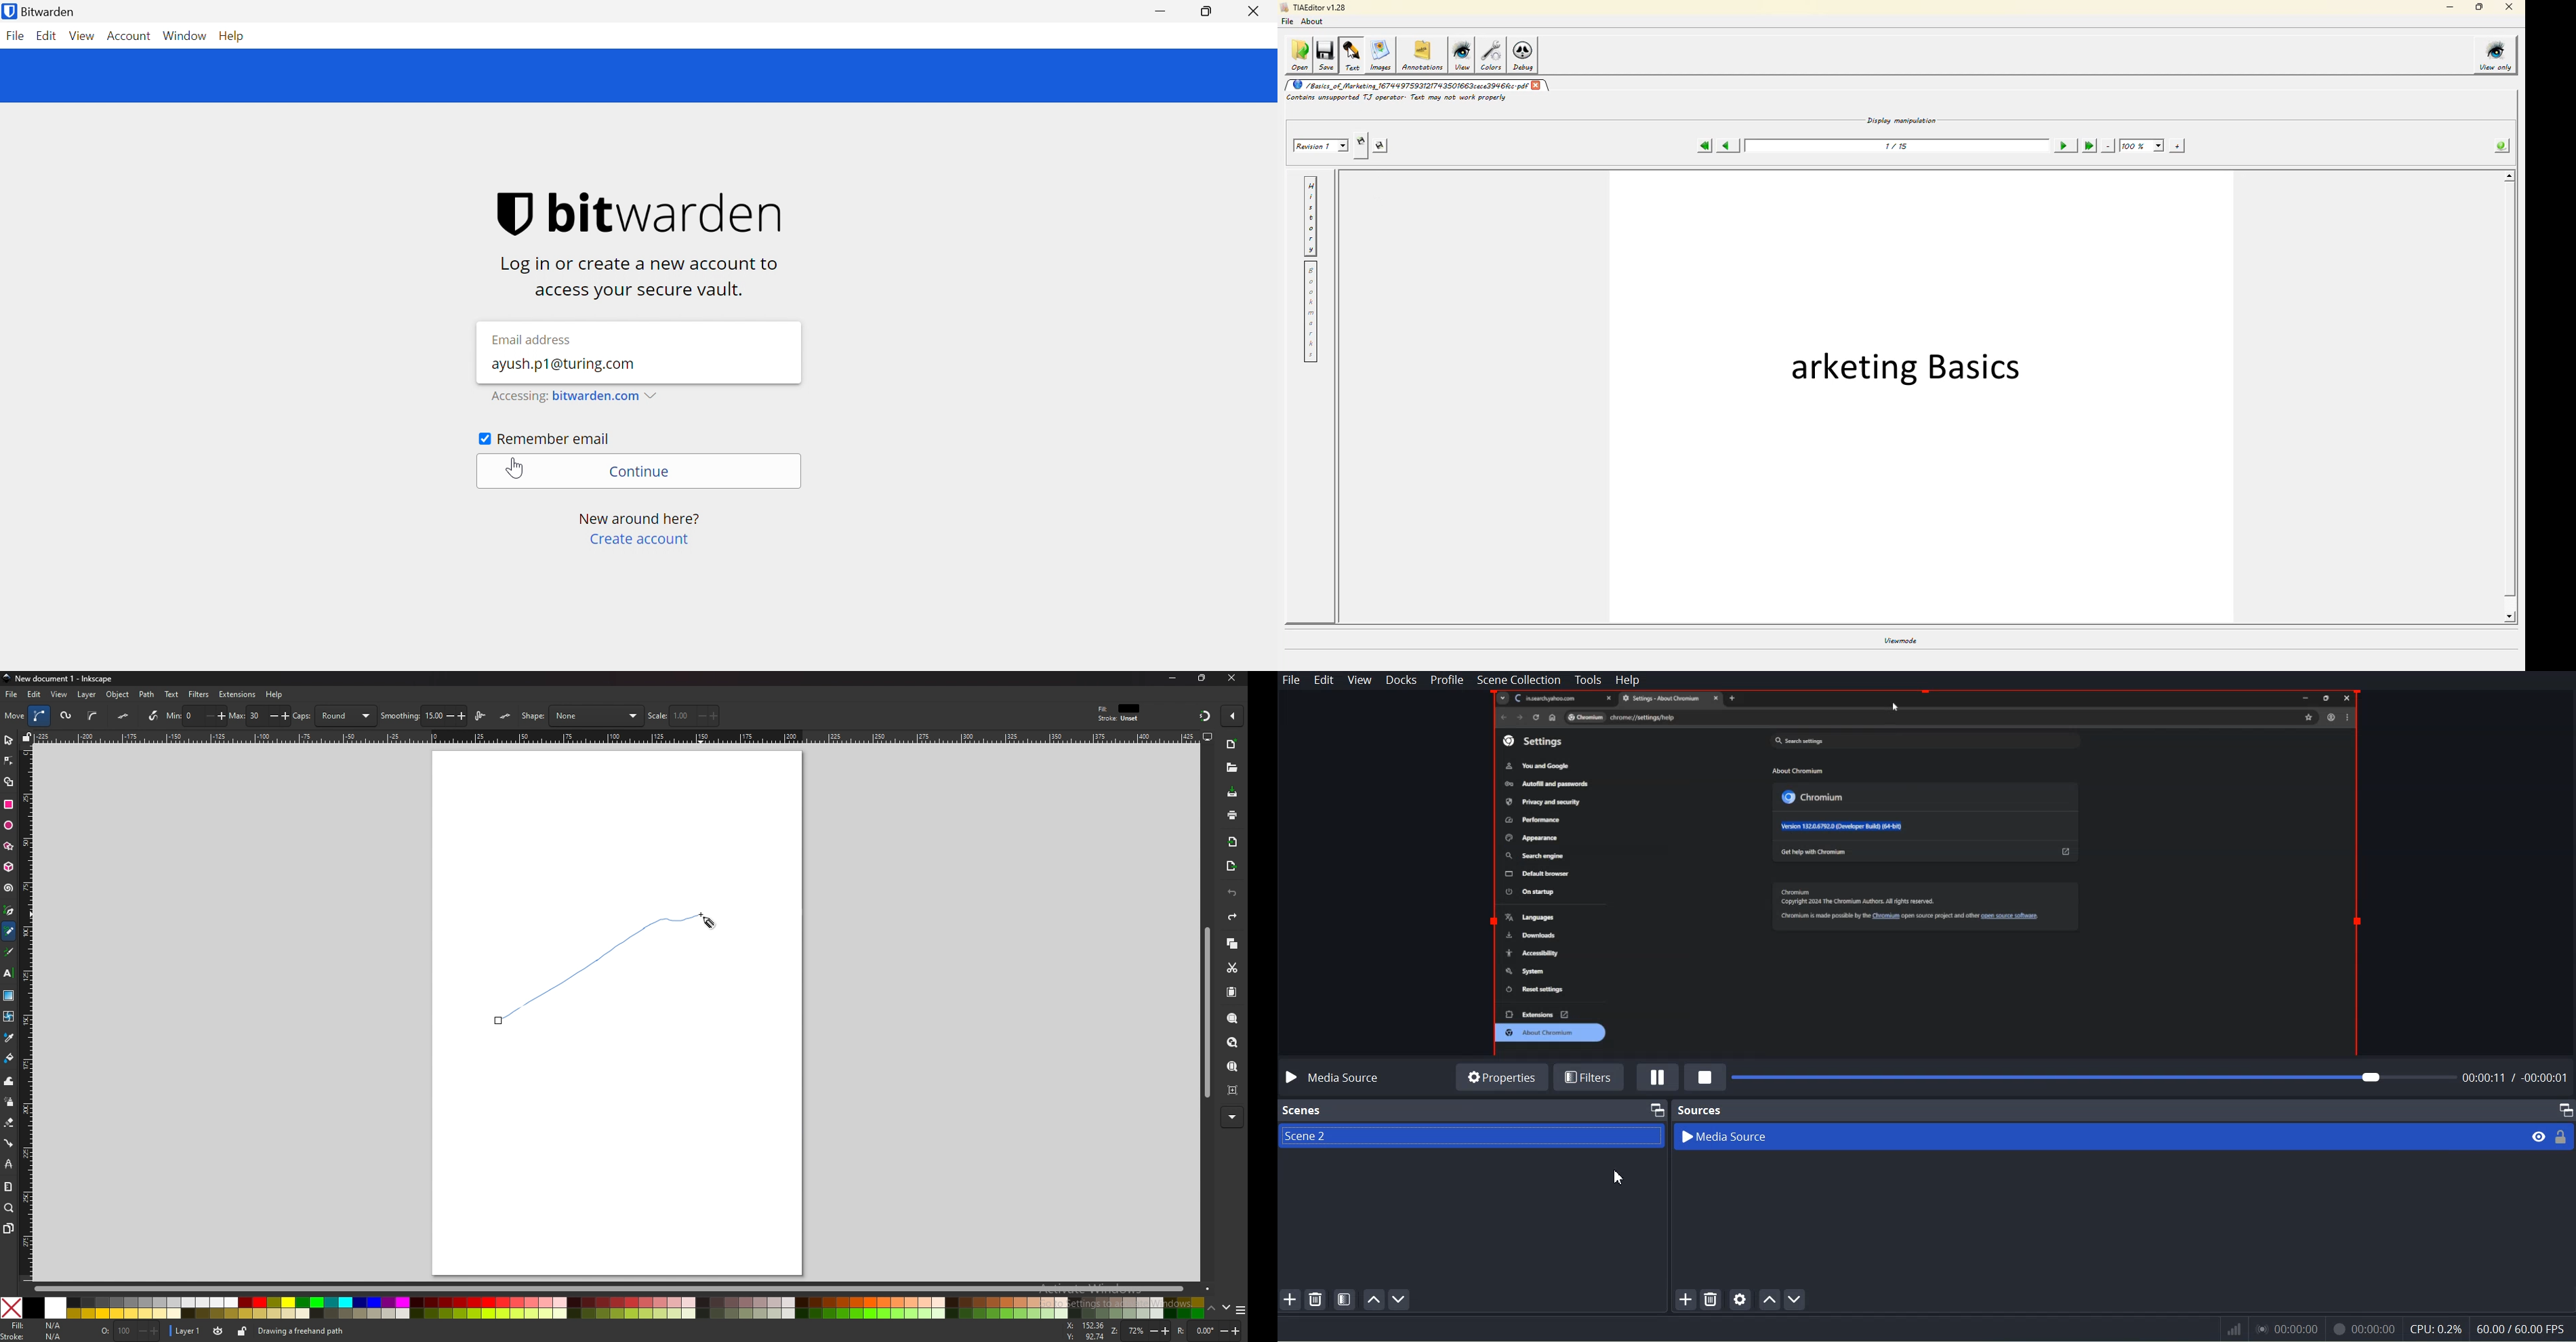 This screenshot has height=1344, width=2576. What do you see at coordinates (1401, 680) in the screenshot?
I see `Docks` at bounding box center [1401, 680].